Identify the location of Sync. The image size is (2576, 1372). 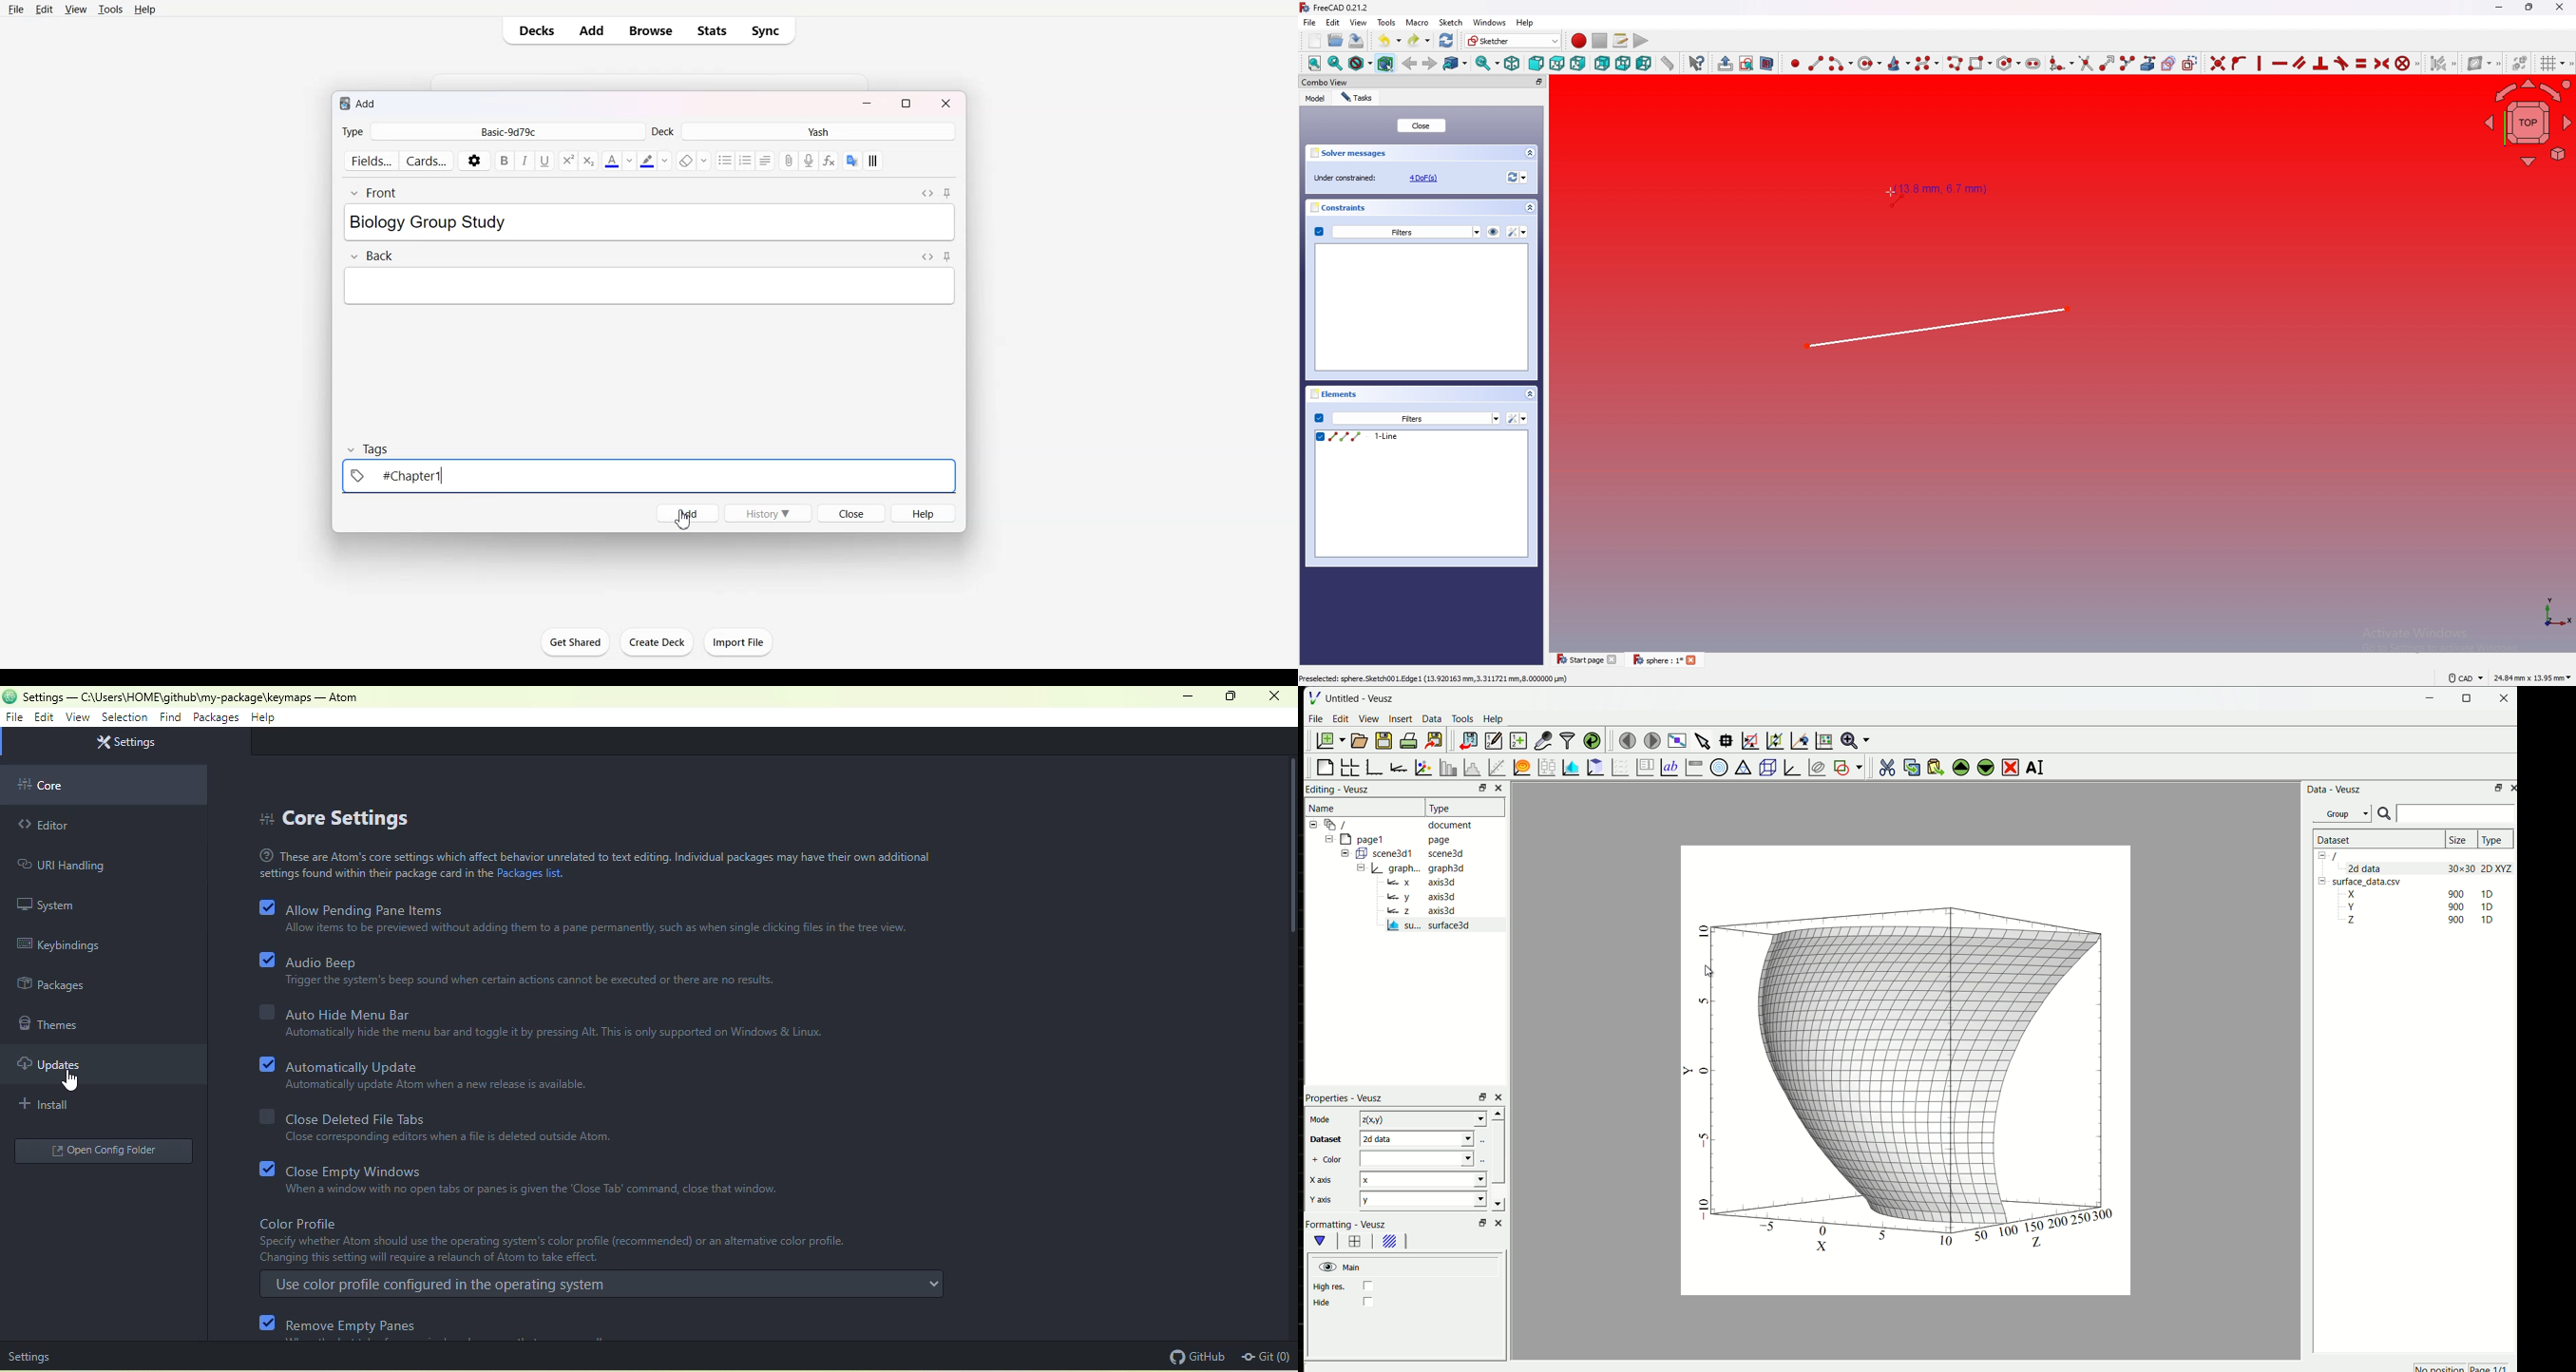
(769, 31).